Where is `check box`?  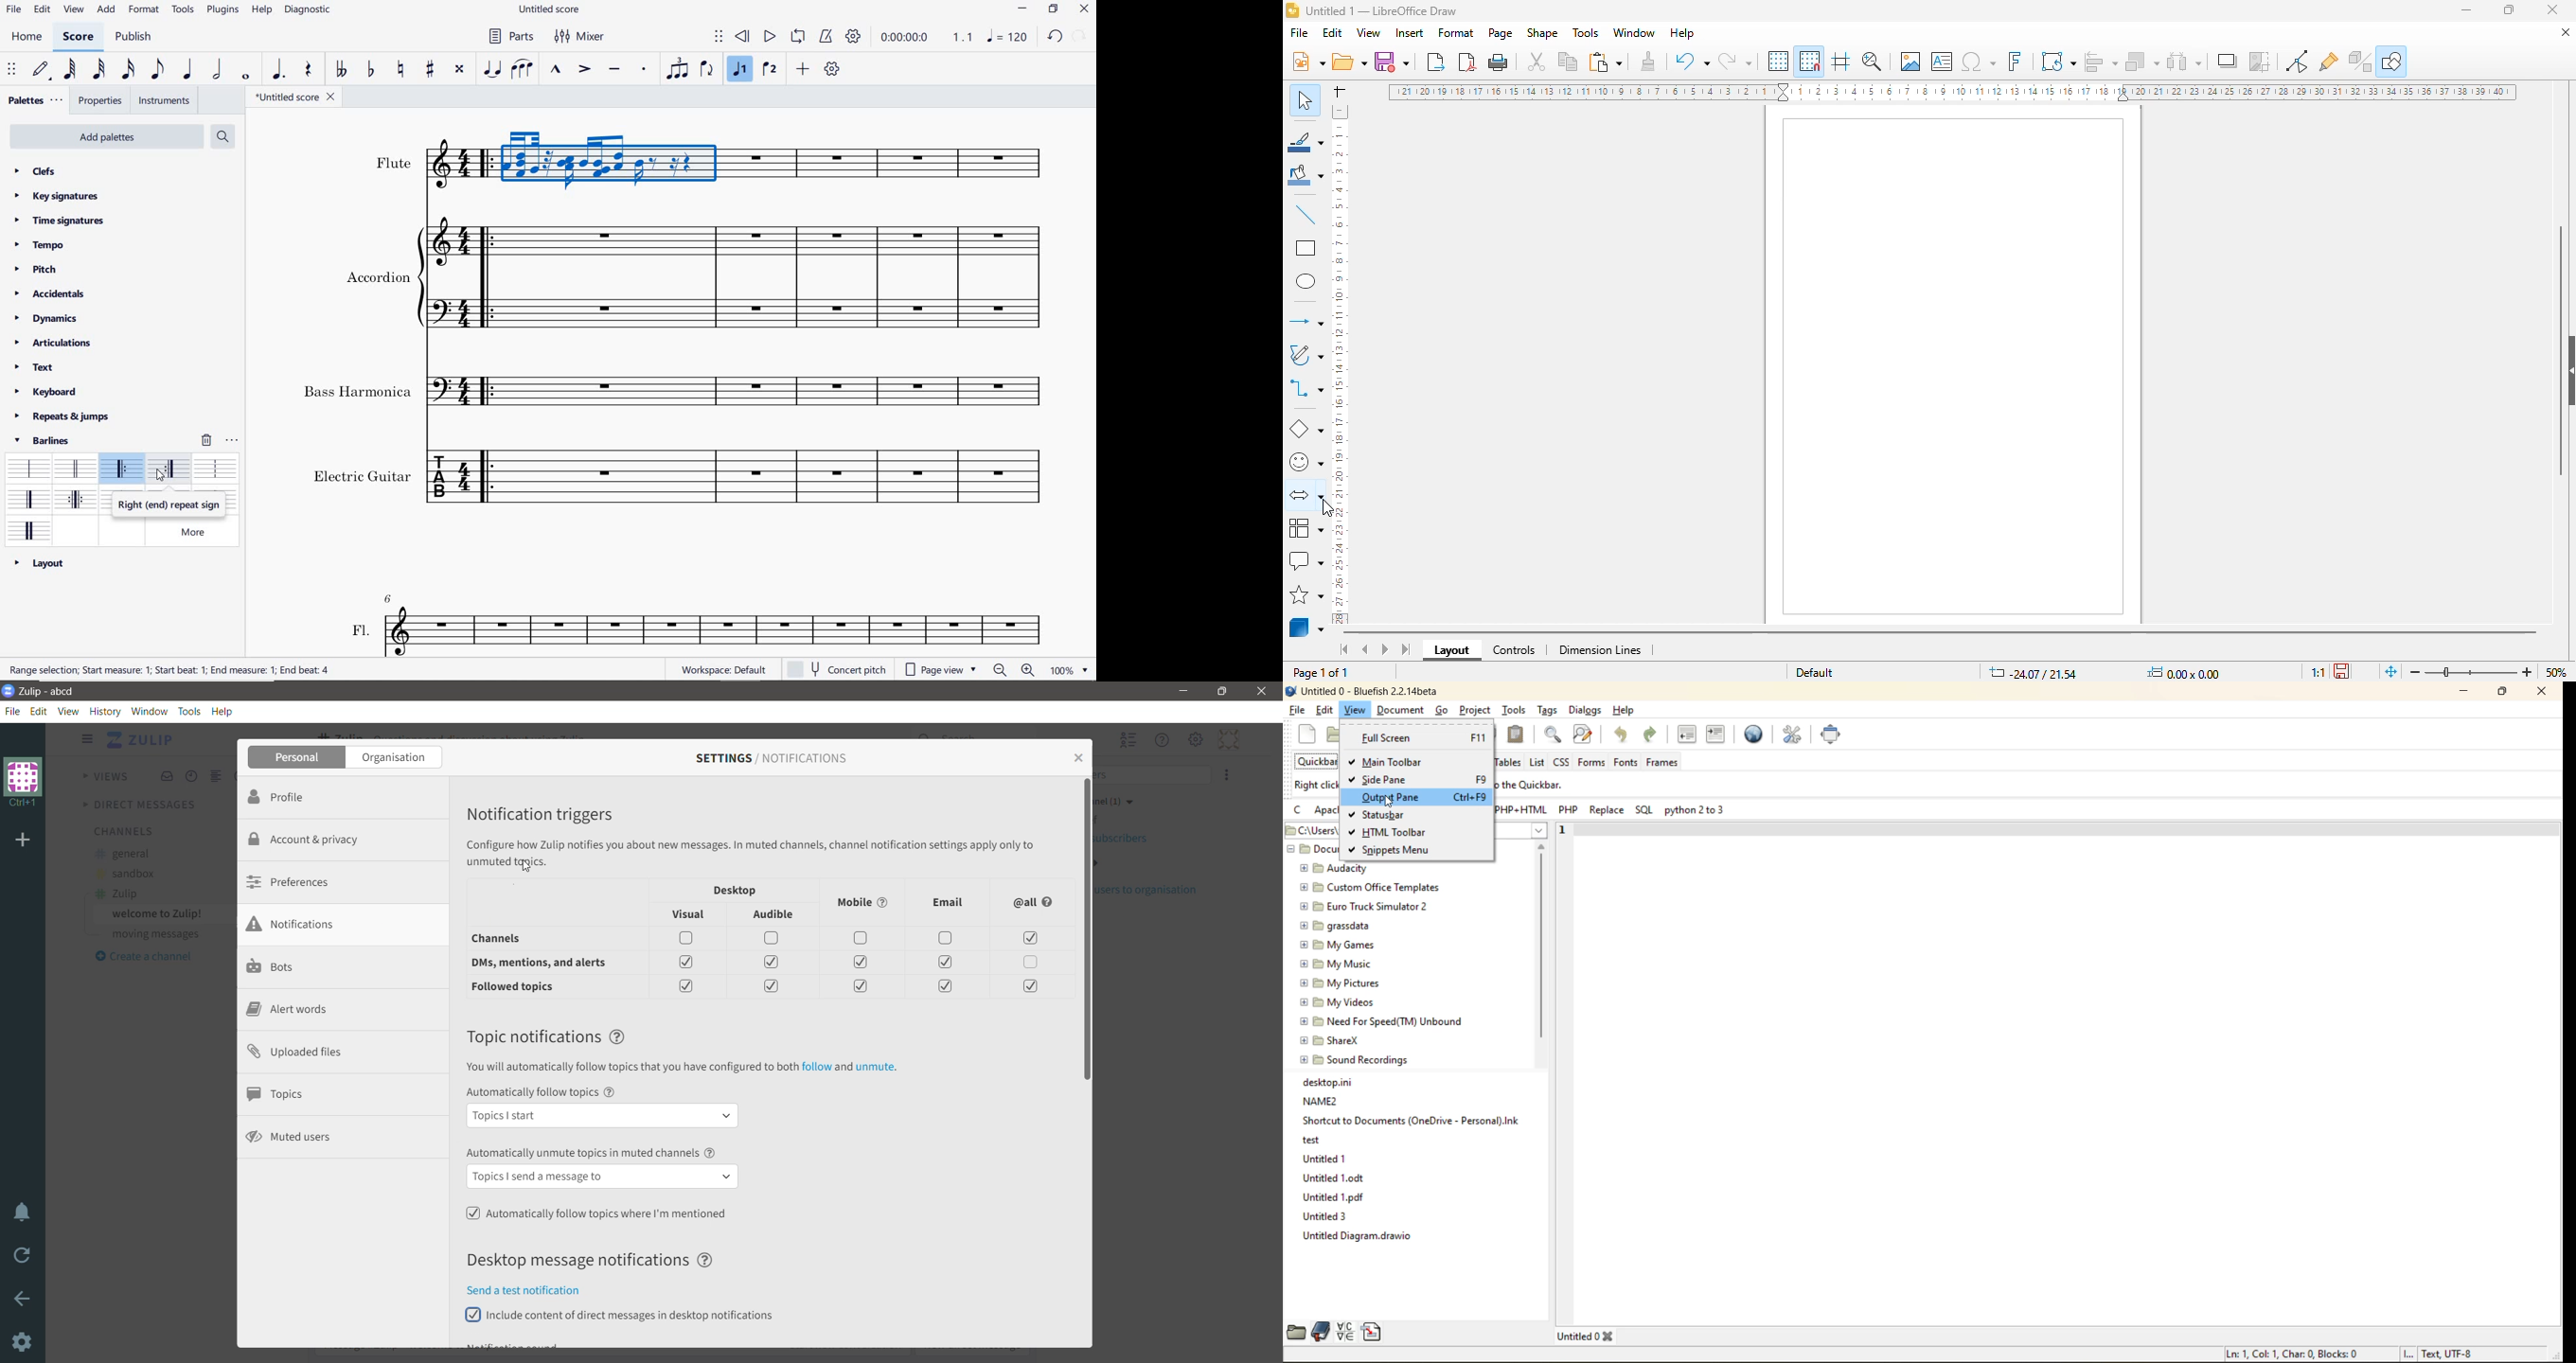
check box is located at coordinates (1033, 963).